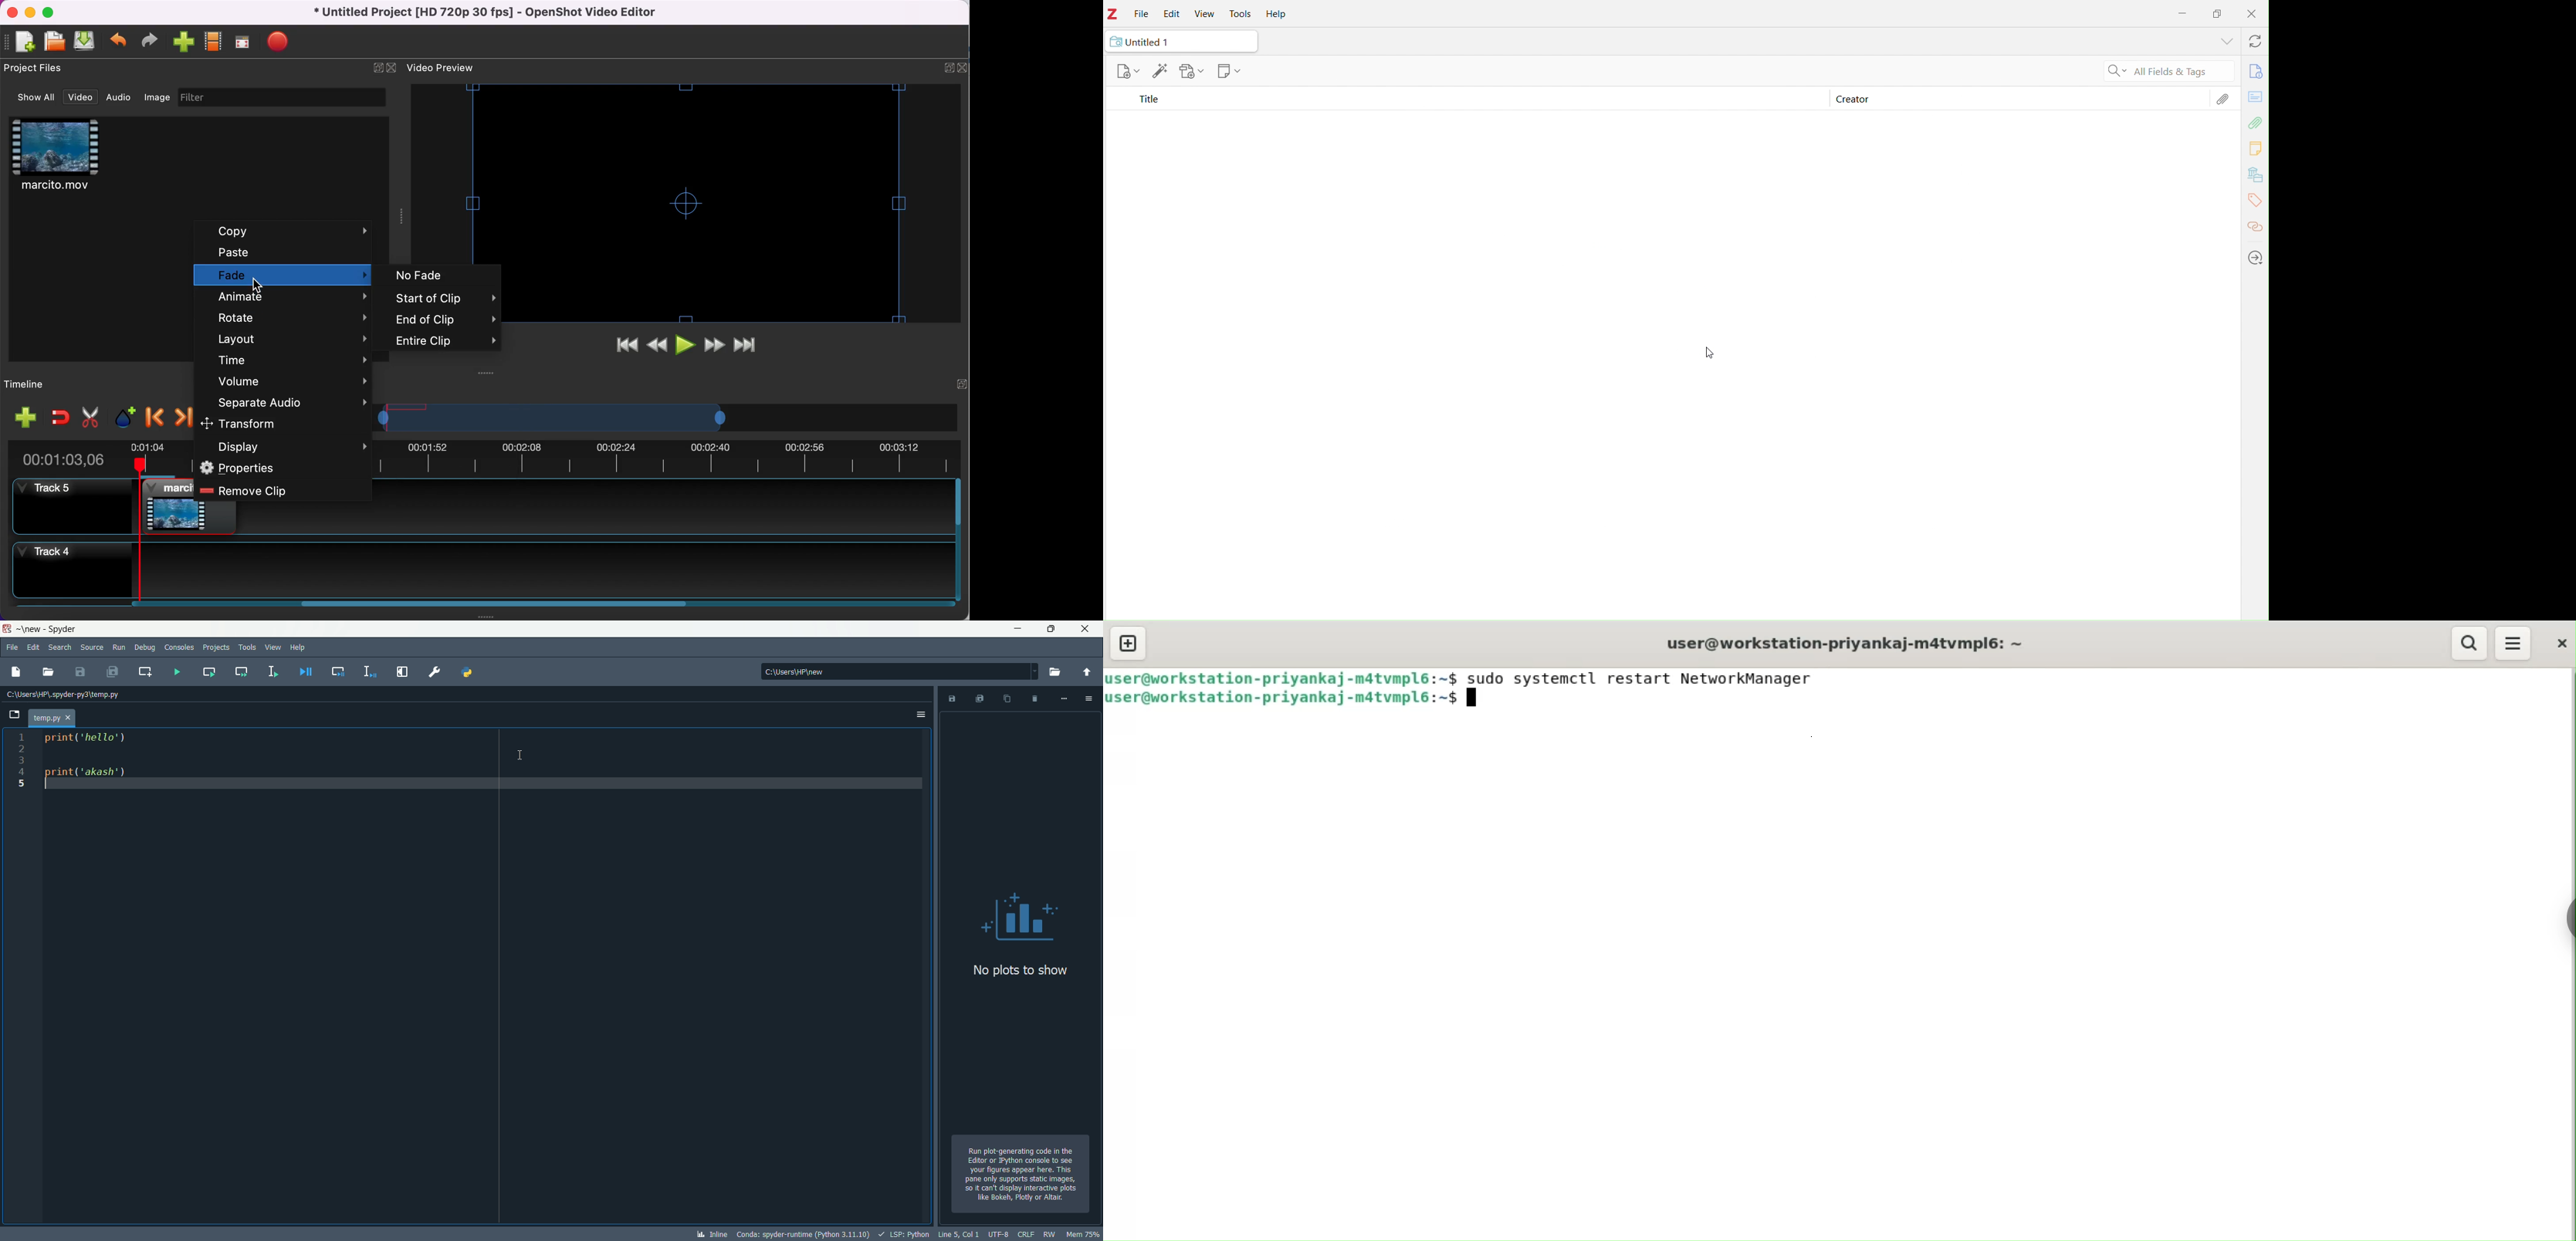  Describe the element at coordinates (1088, 673) in the screenshot. I see `change to parent directory` at that location.